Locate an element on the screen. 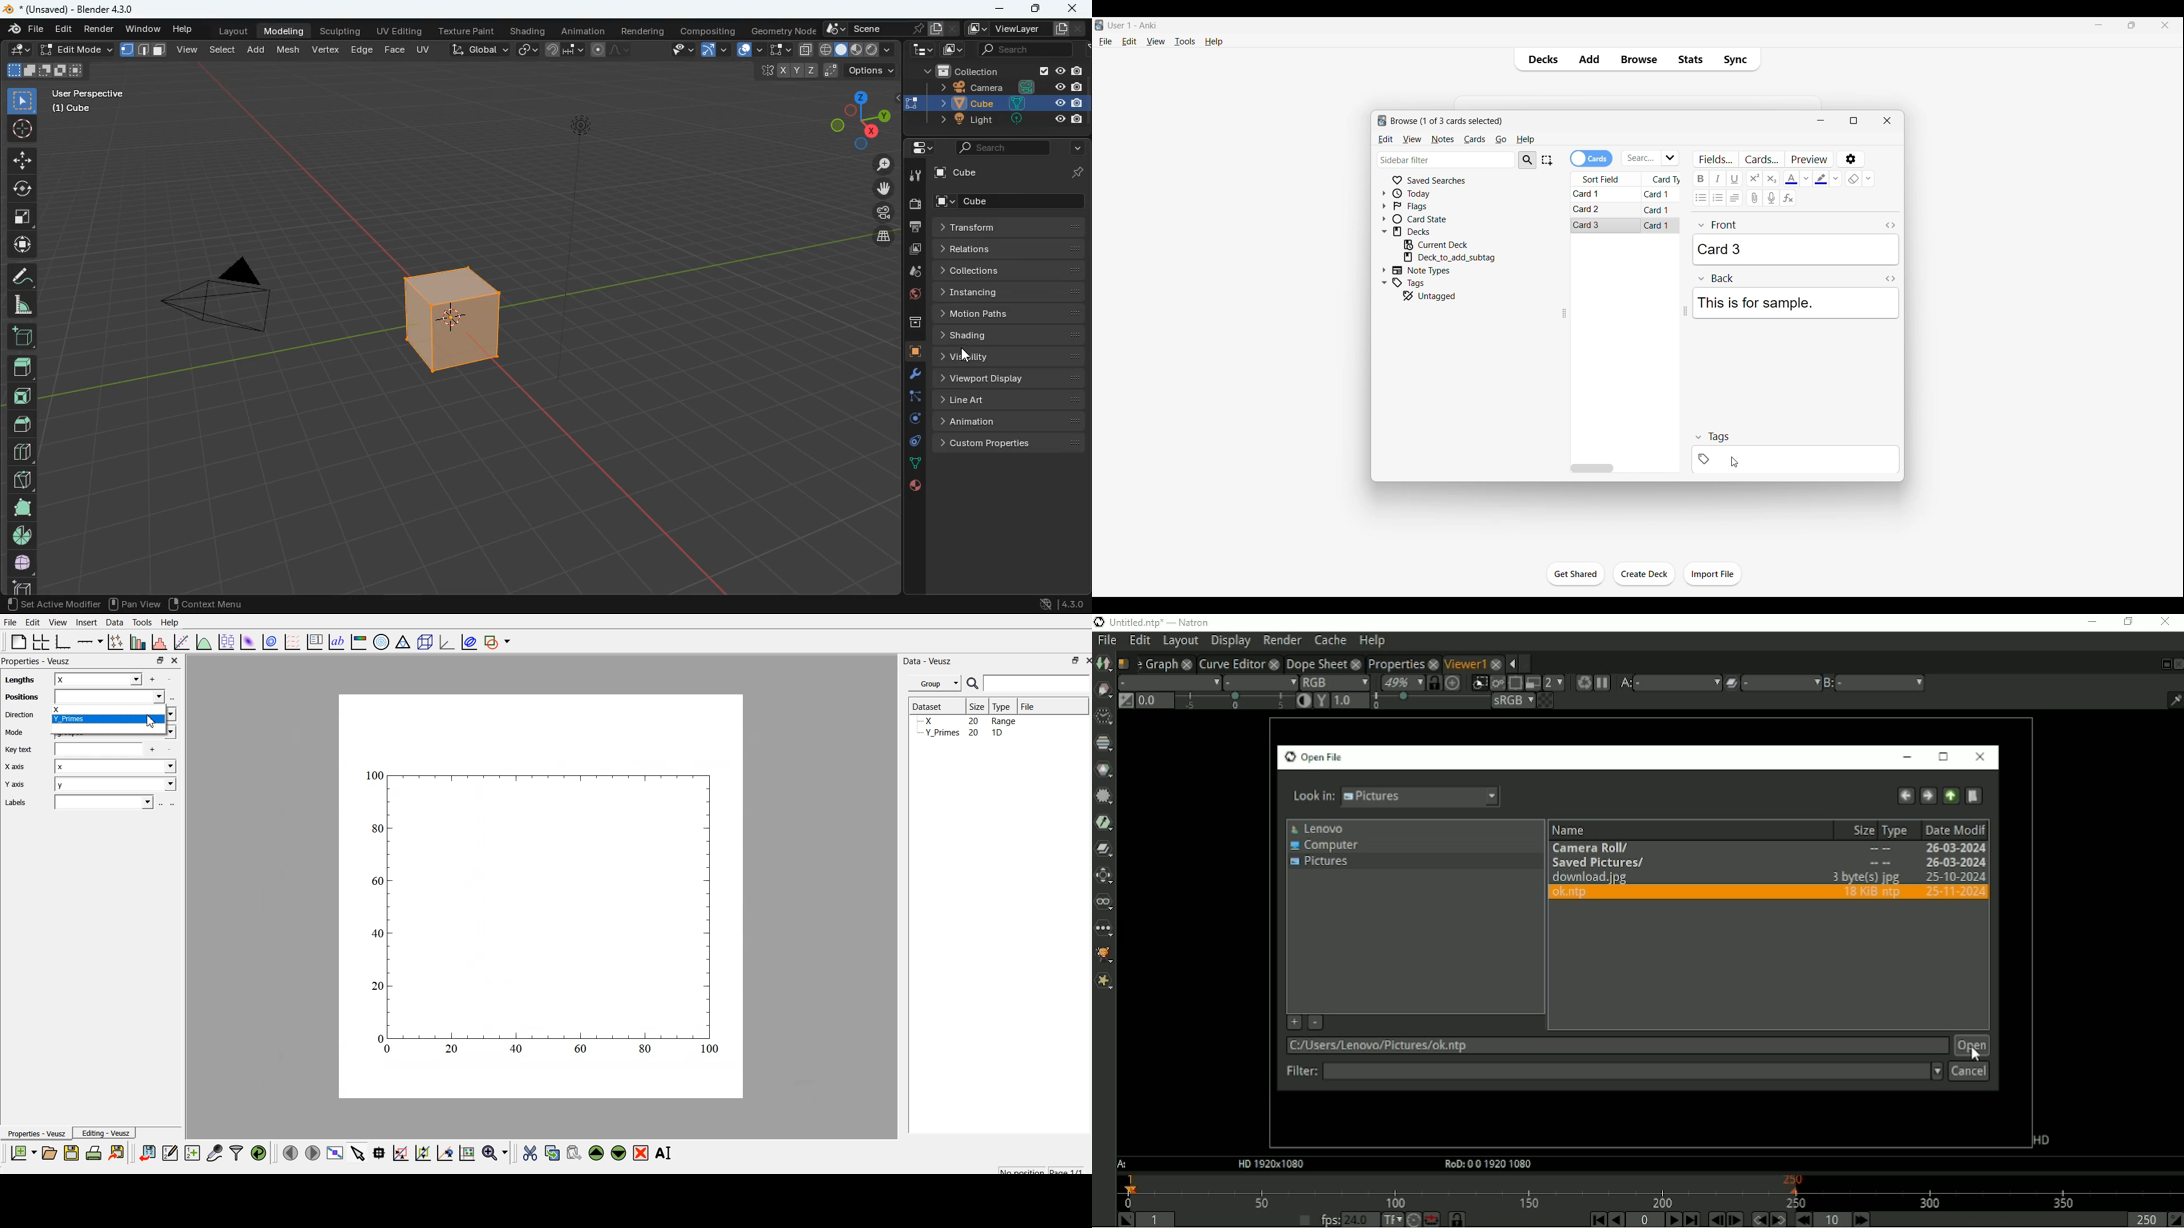 The image size is (2184, 1232). plot function is located at coordinates (203, 642).